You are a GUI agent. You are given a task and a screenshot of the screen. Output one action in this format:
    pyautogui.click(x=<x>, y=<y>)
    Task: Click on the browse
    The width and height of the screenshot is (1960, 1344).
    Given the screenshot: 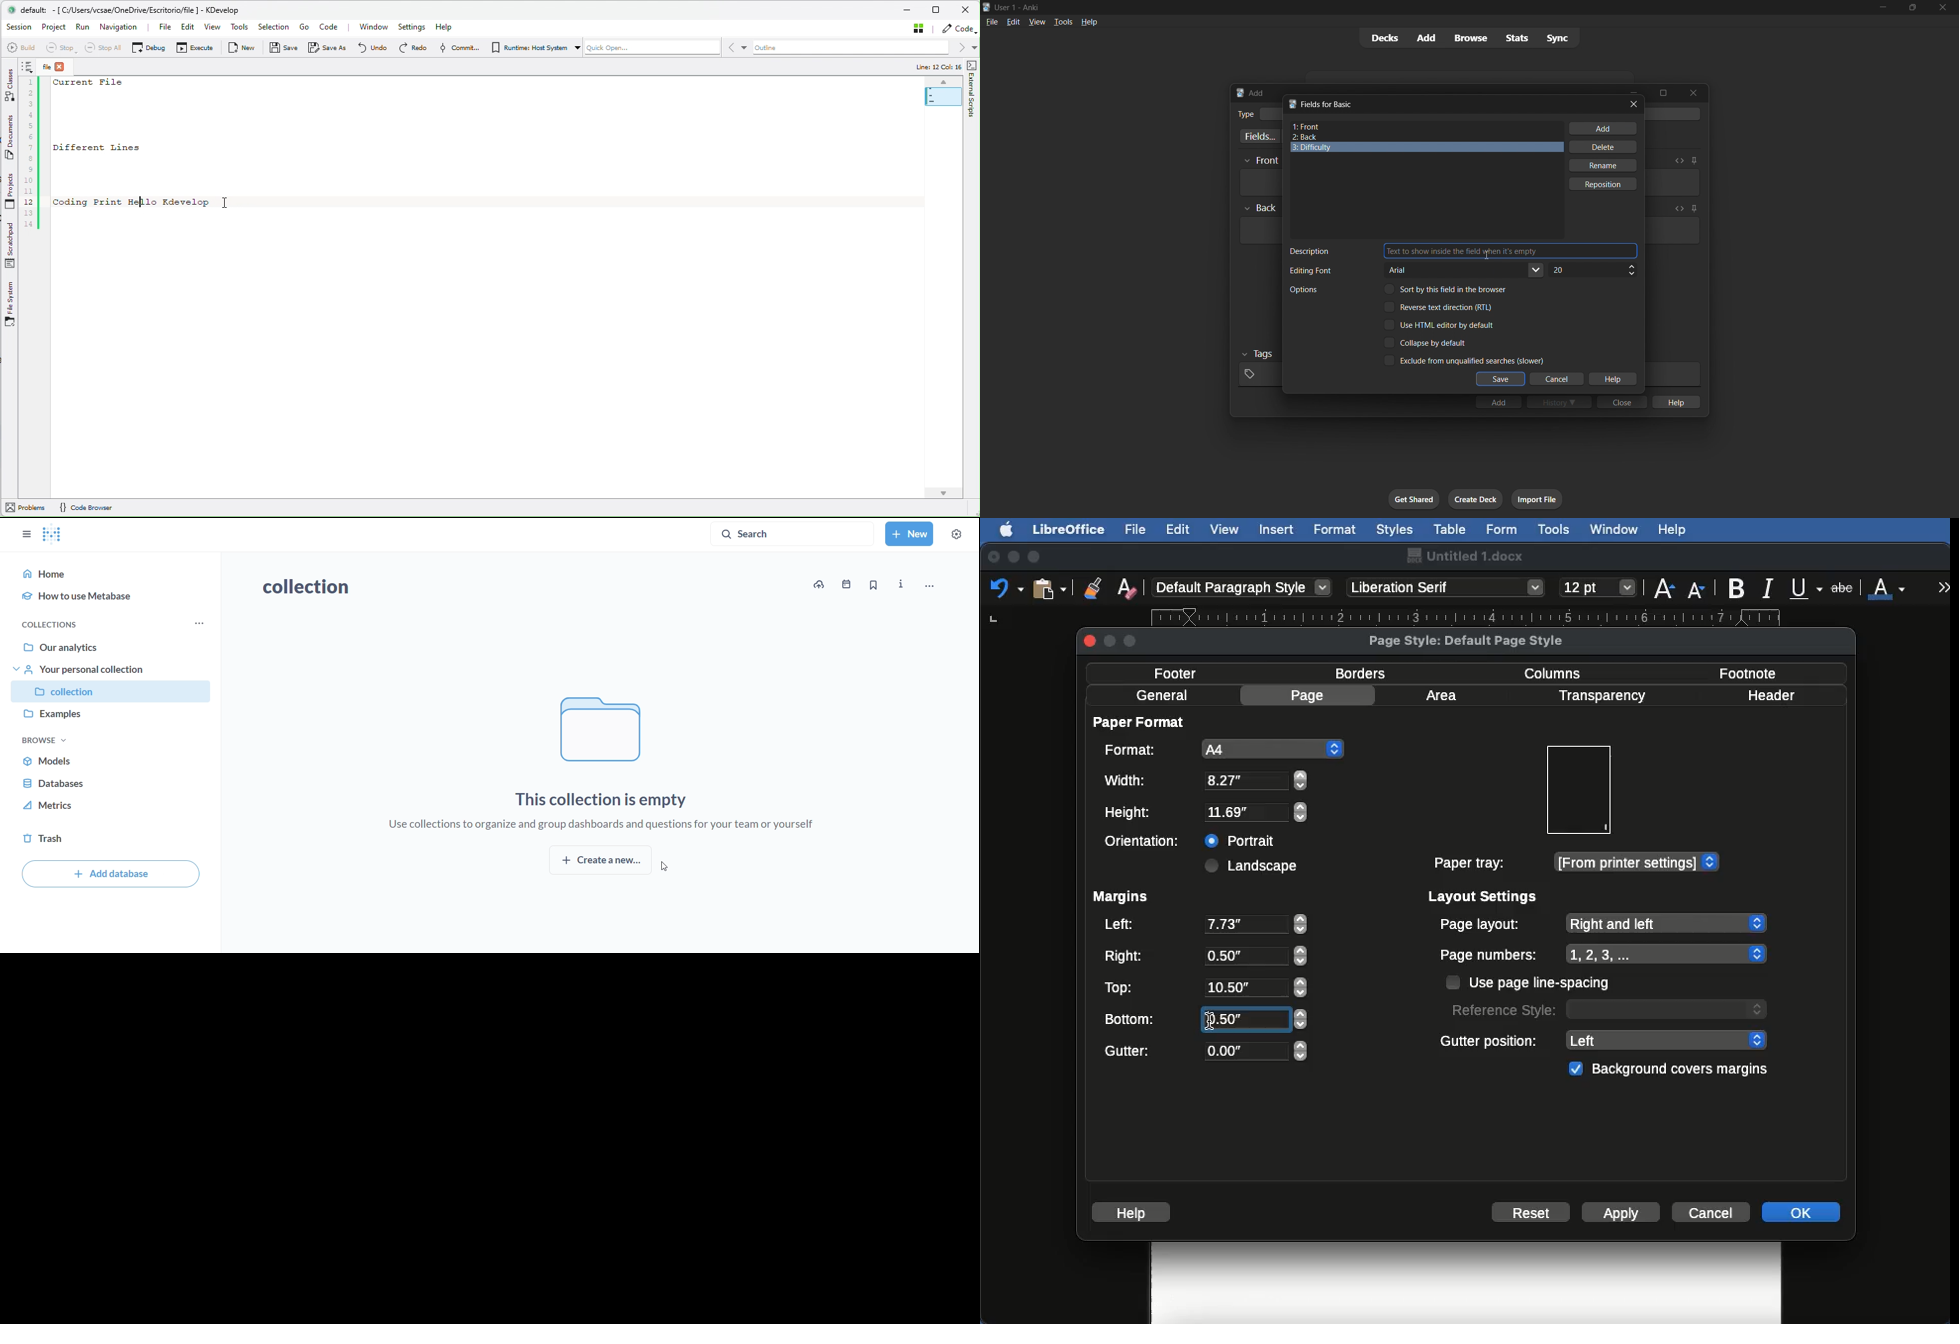 What is the action you would take?
    pyautogui.click(x=1471, y=38)
    